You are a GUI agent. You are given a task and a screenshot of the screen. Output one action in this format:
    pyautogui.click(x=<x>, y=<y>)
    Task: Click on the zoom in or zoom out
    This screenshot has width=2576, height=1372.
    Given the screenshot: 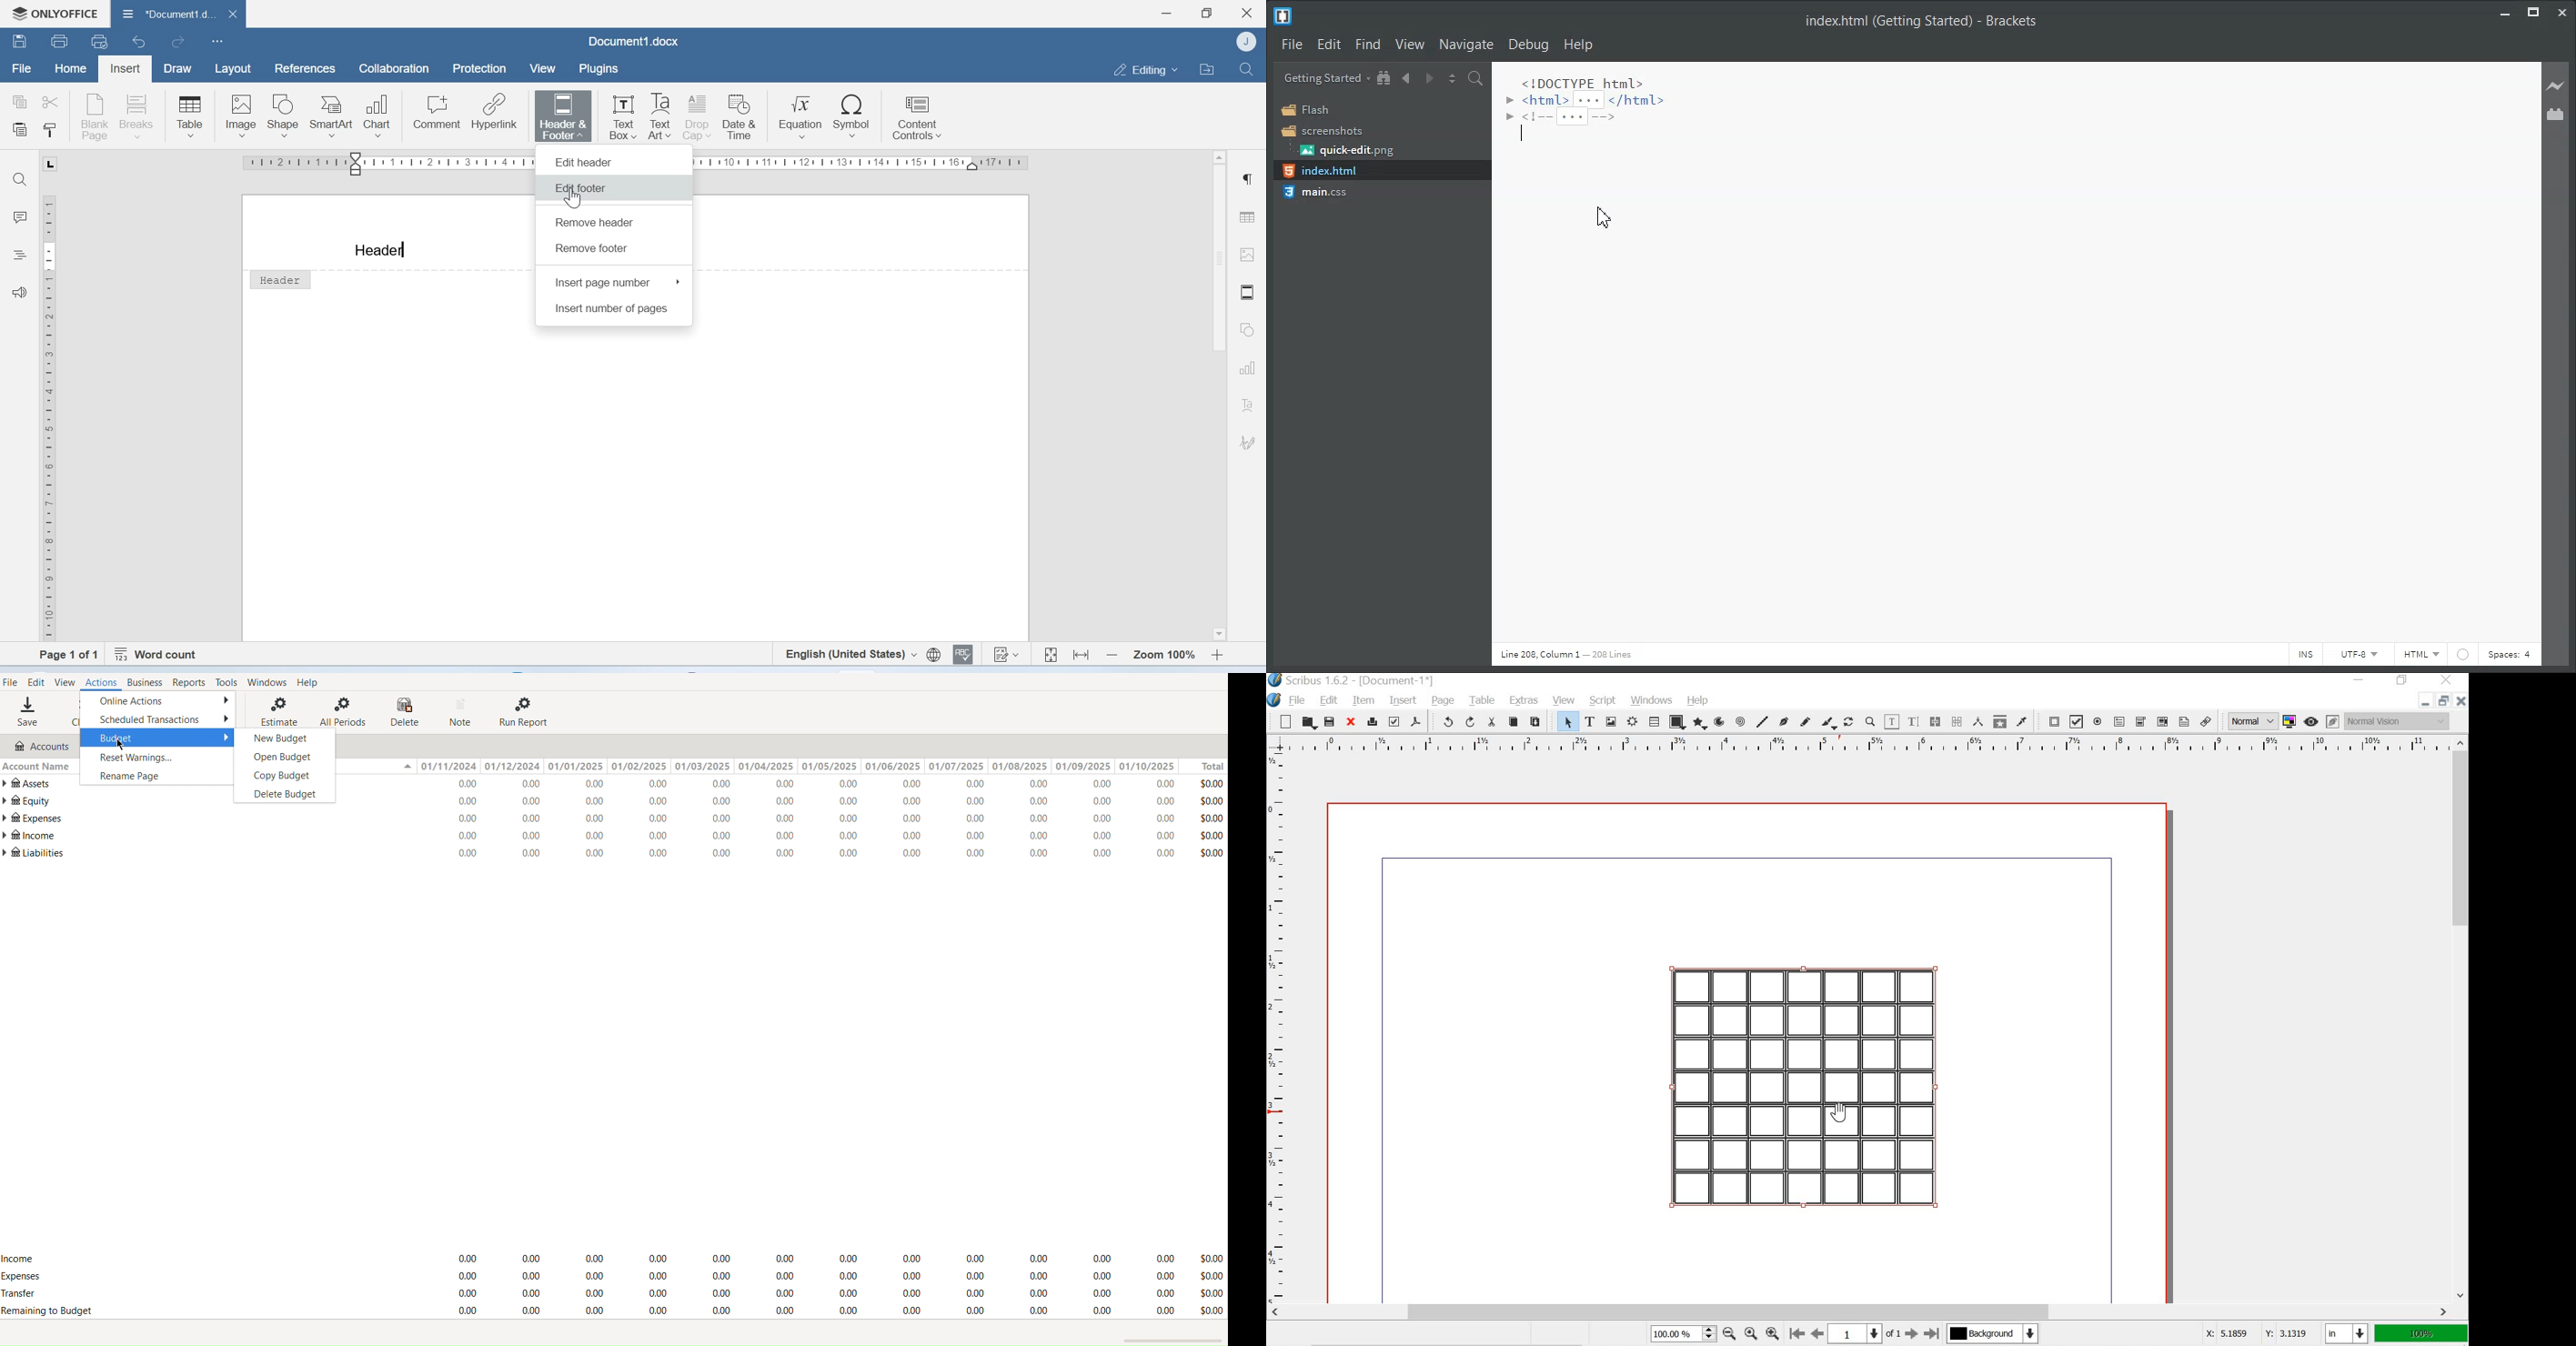 What is the action you would take?
    pyautogui.click(x=1869, y=721)
    